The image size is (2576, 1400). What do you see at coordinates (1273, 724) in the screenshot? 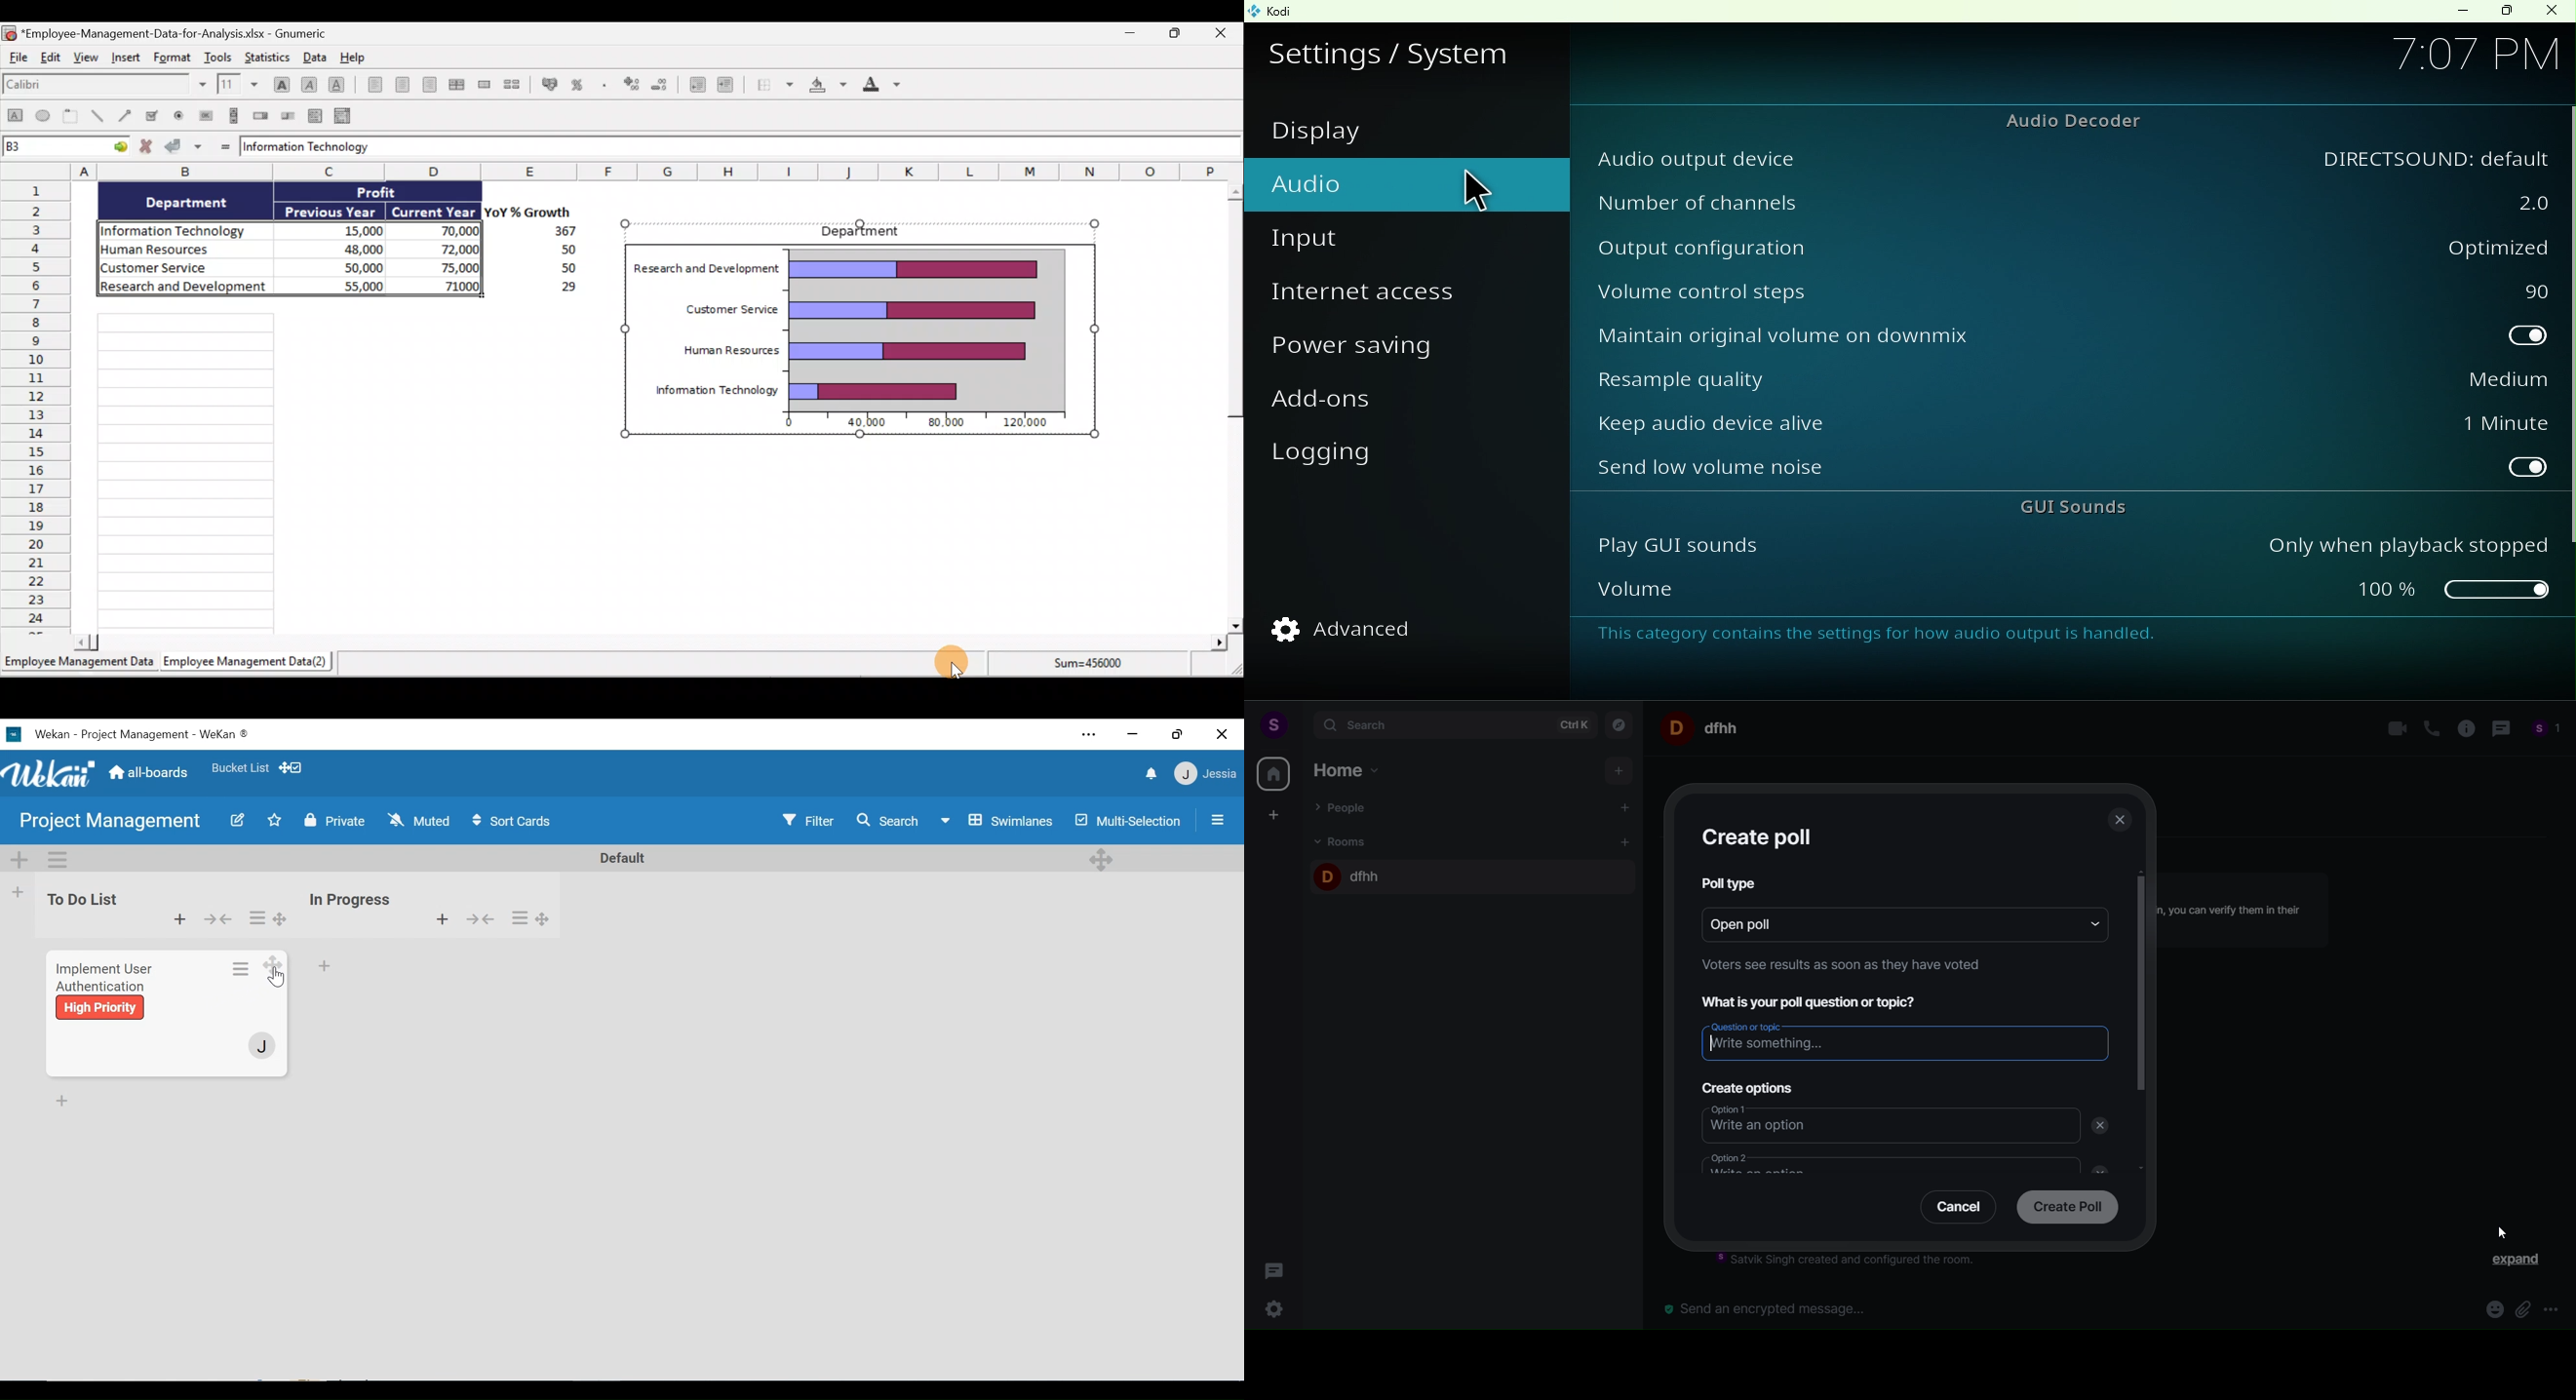
I see `user` at bounding box center [1273, 724].